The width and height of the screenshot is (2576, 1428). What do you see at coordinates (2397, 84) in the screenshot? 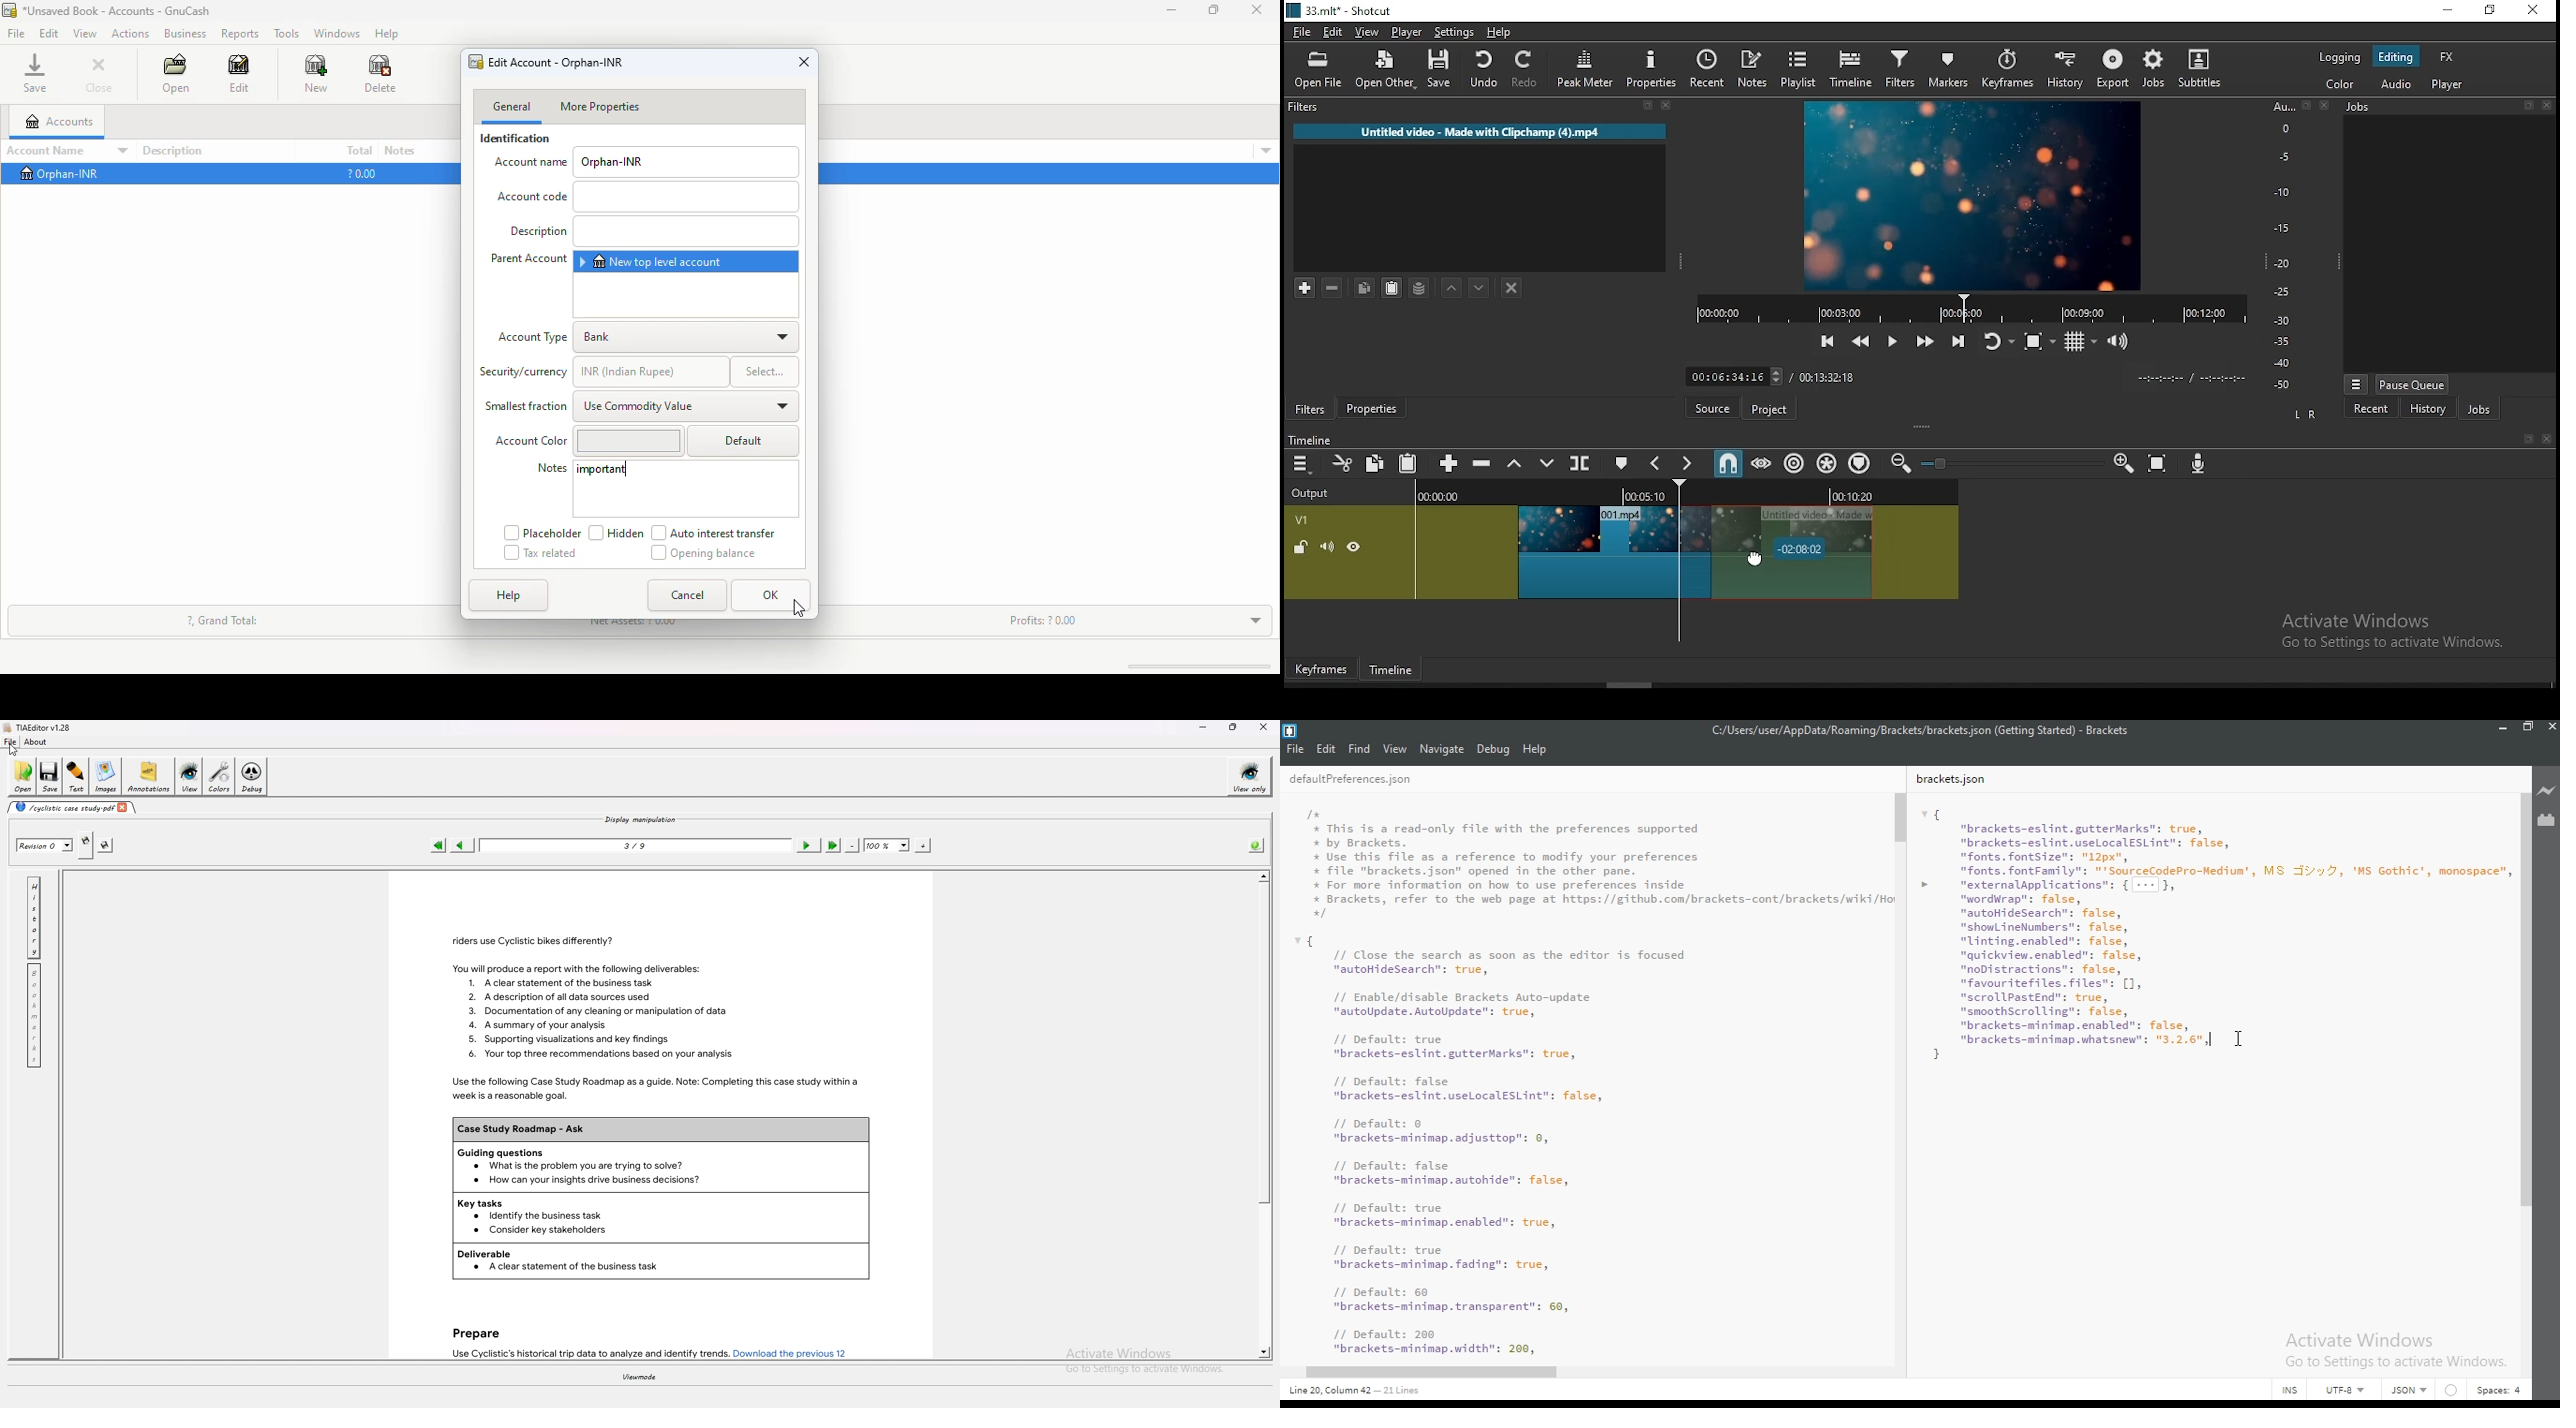
I see `audio` at bounding box center [2397, 84].